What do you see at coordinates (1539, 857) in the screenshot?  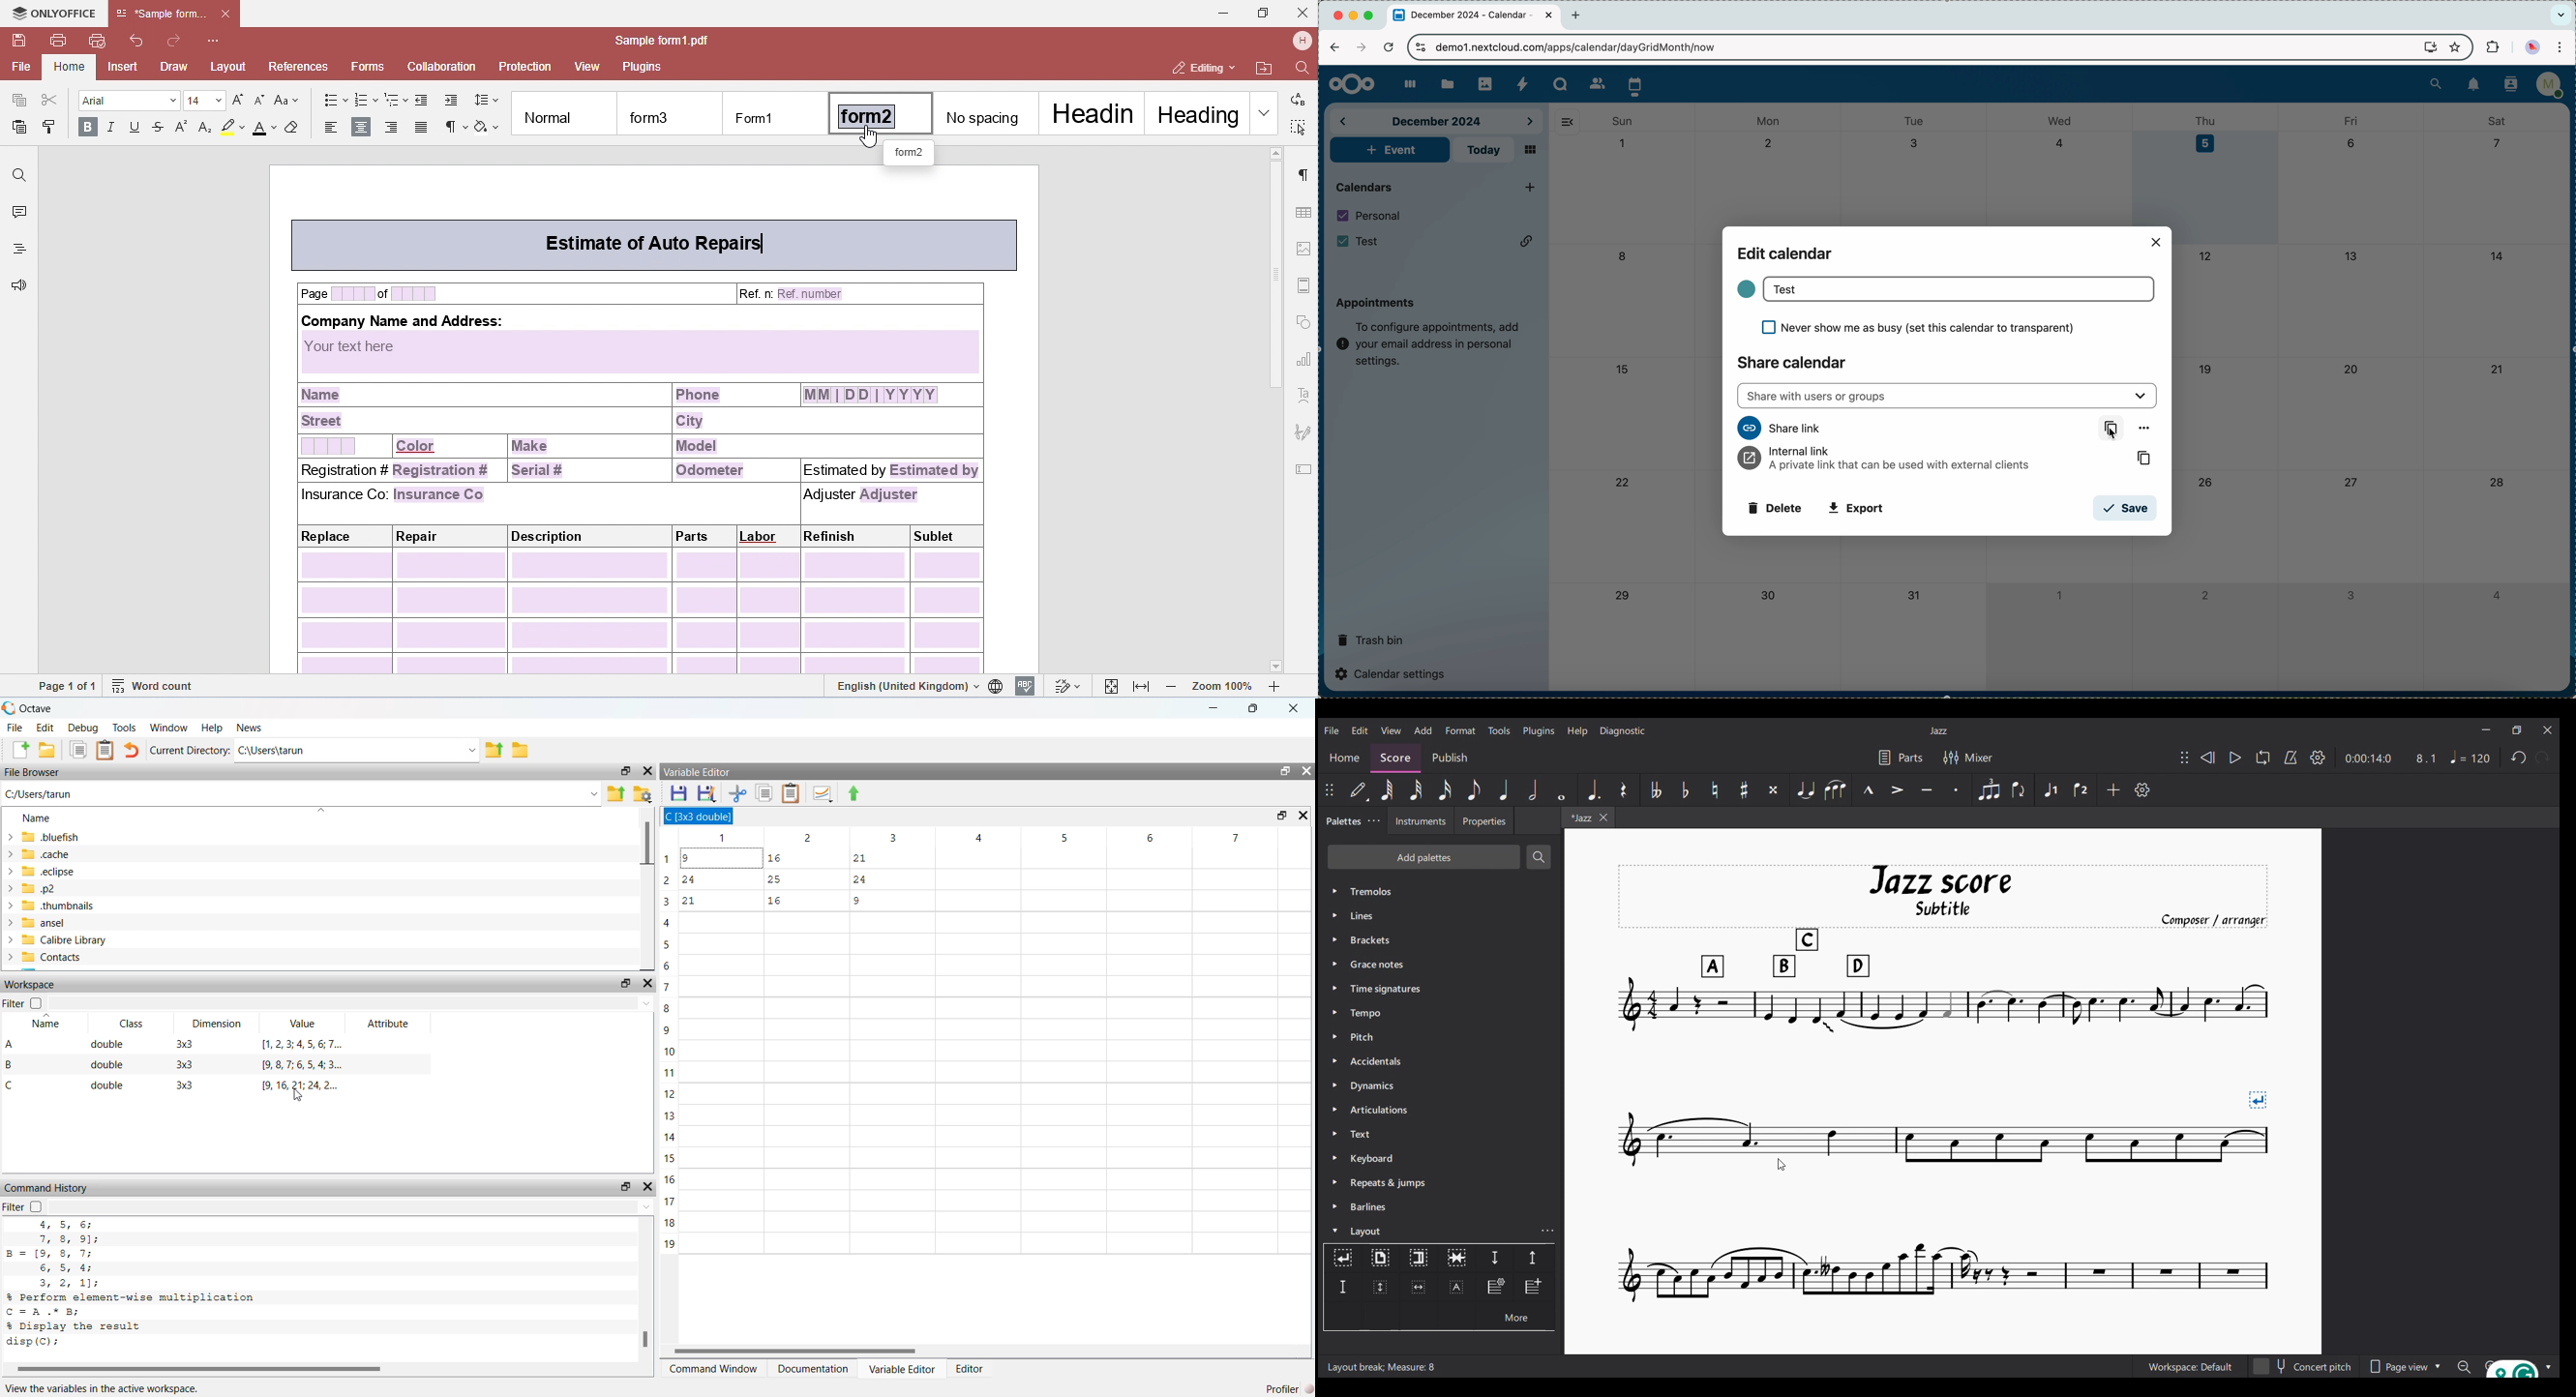 I see `Search` at bounding box center [1539, 857].